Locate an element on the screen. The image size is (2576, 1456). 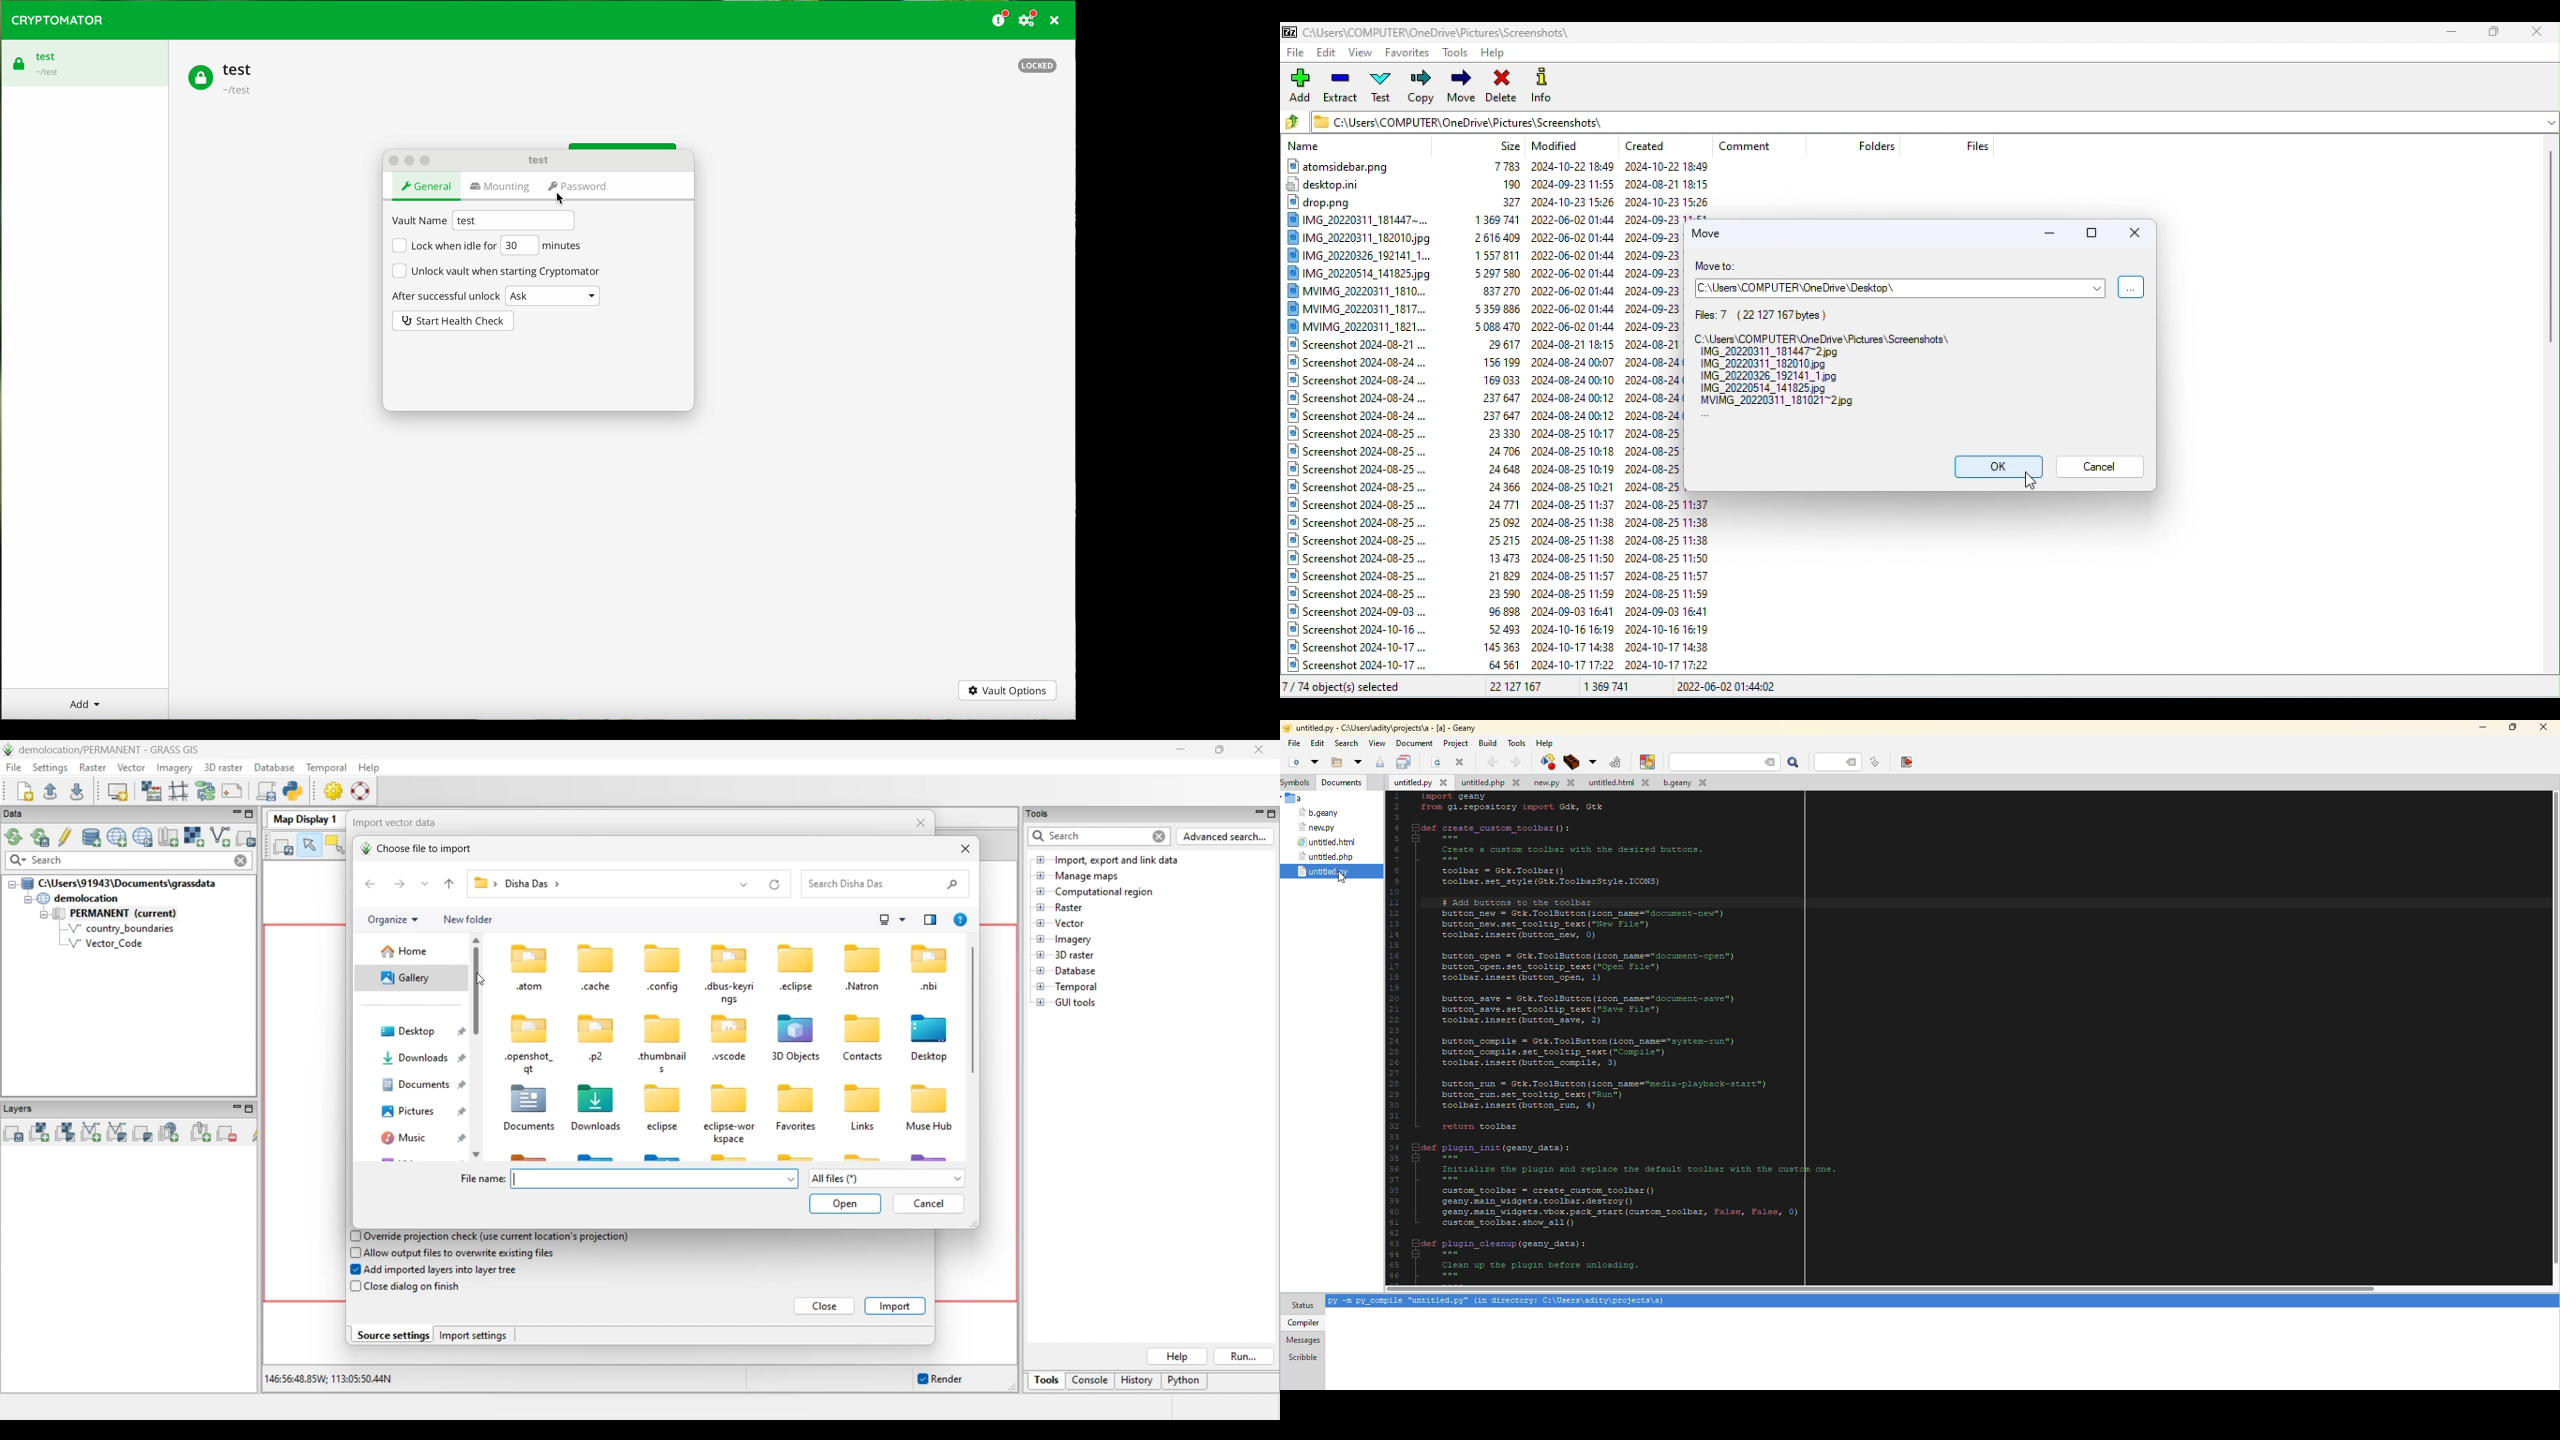
Maximize is located at coordinates (2090, 235).